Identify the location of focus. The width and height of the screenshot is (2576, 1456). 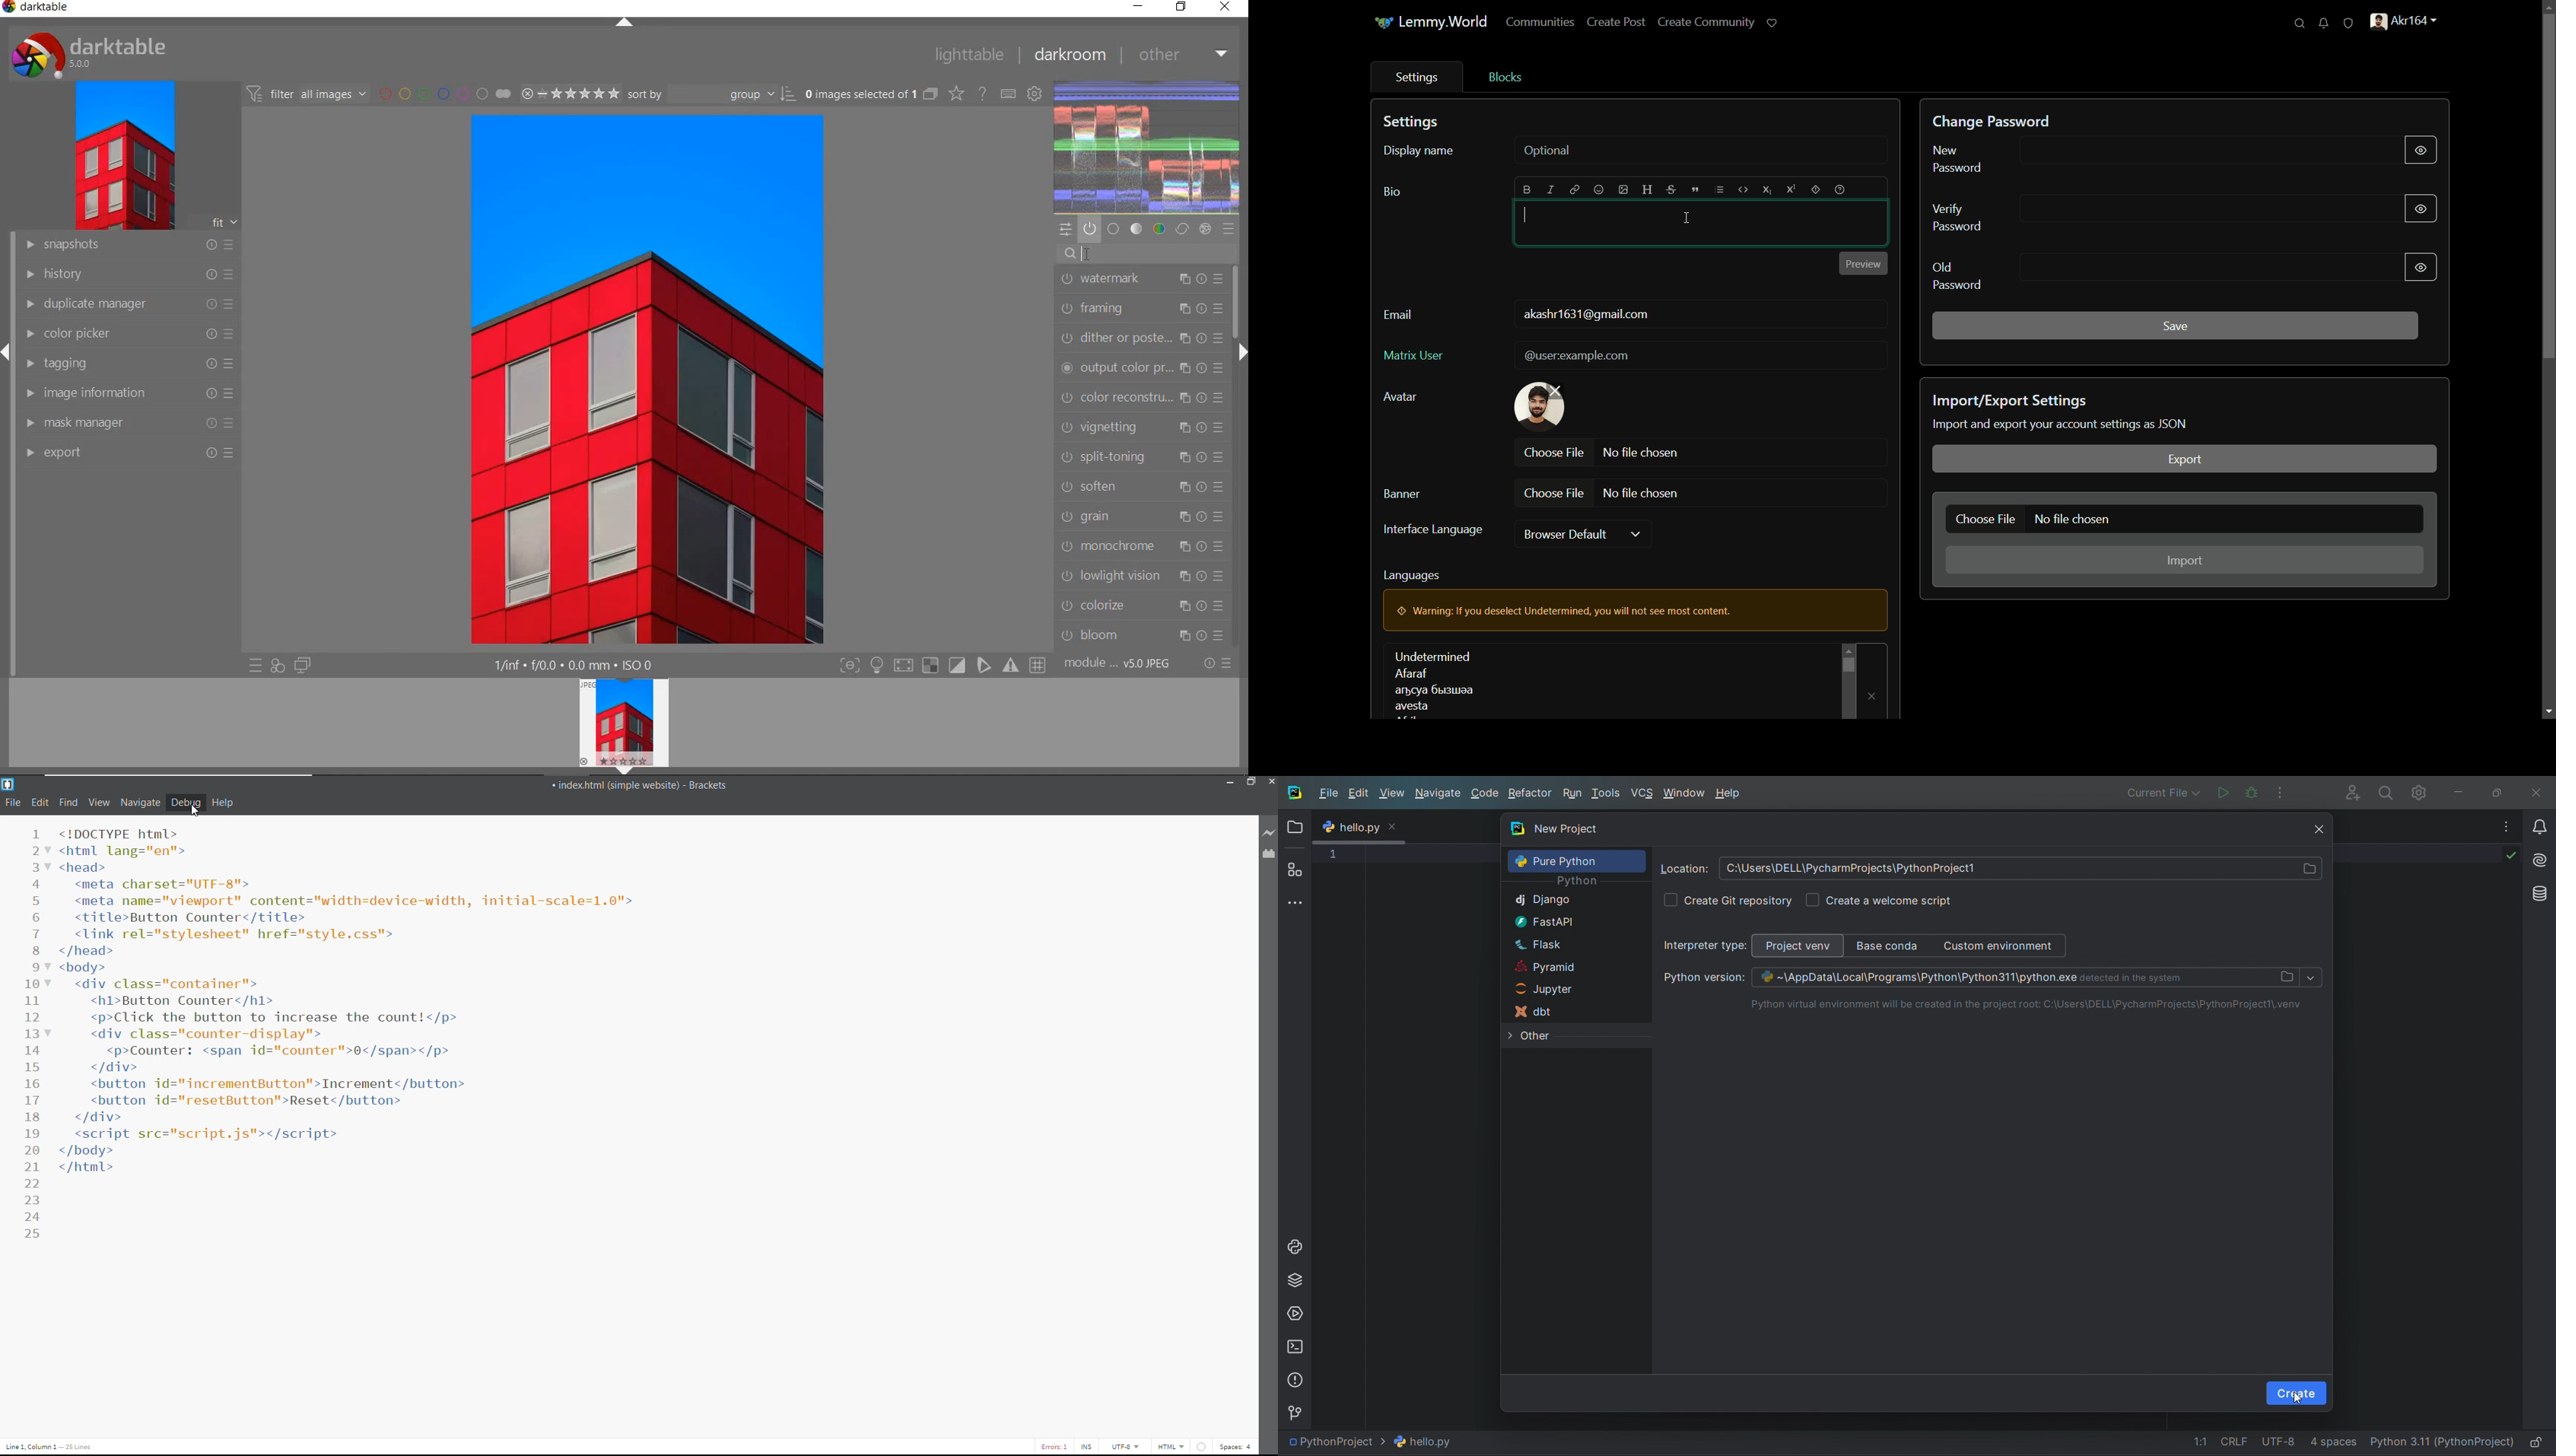
(849, 666).